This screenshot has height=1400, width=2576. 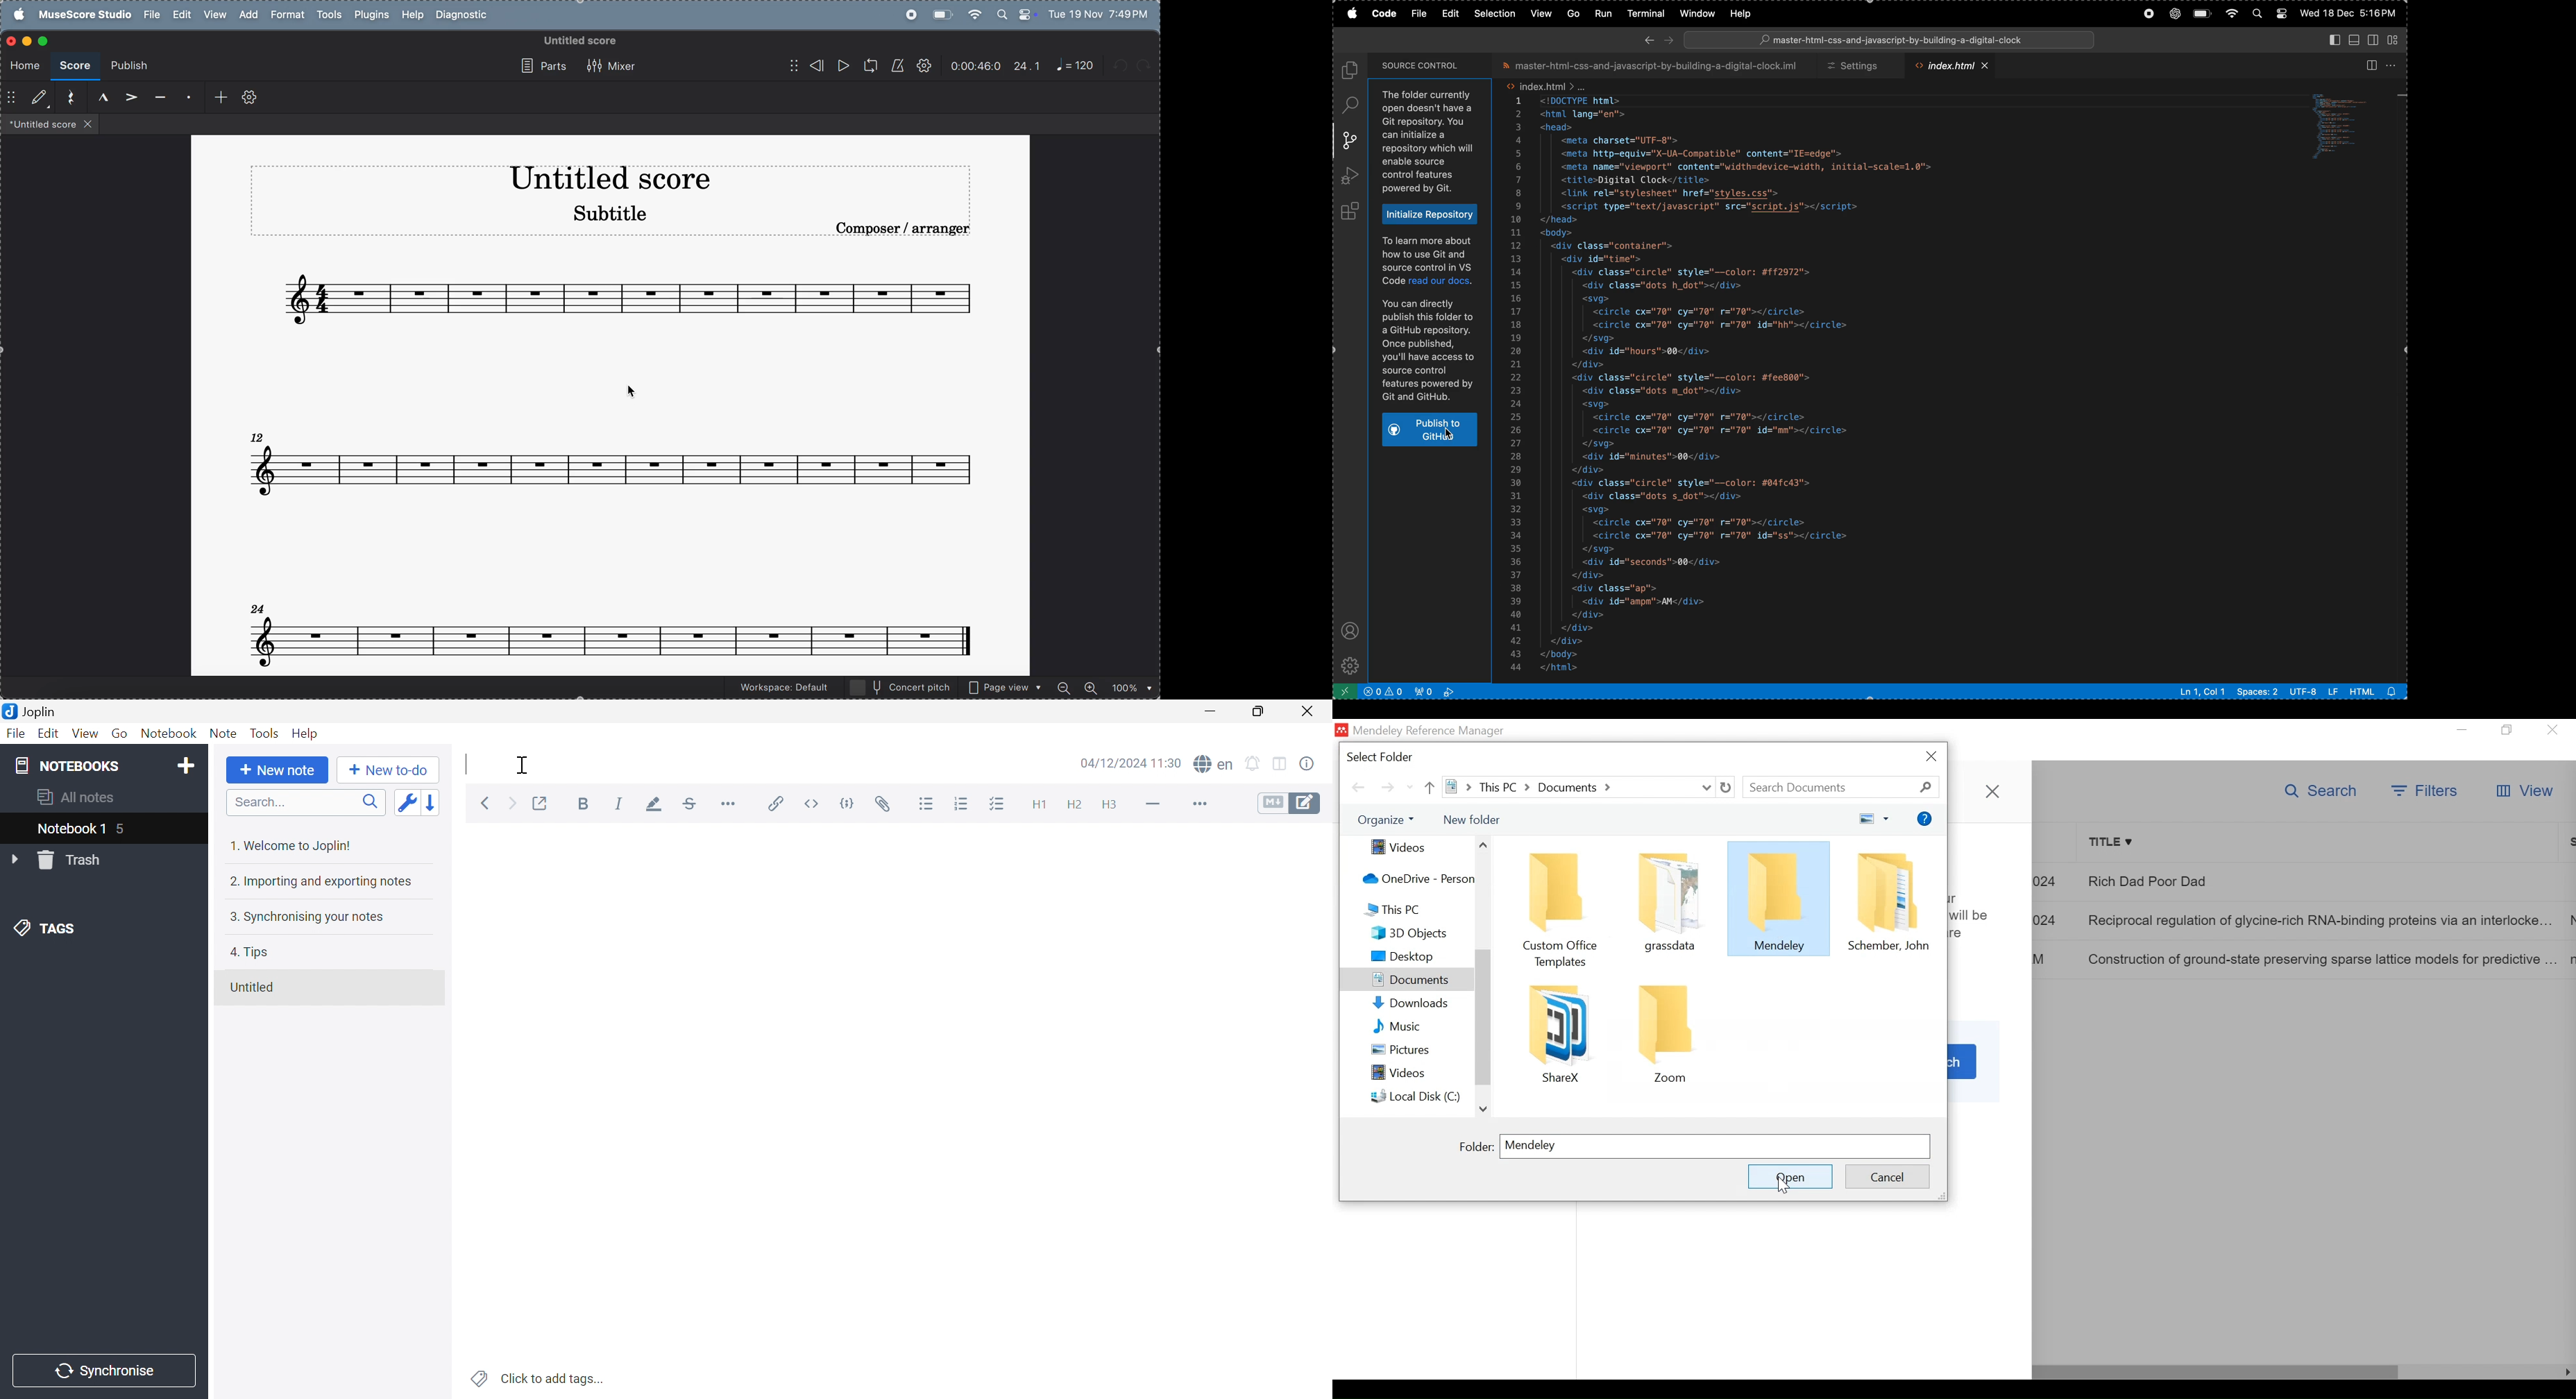 I want to click on this PC > Documents, so click(x=1579, y=786).